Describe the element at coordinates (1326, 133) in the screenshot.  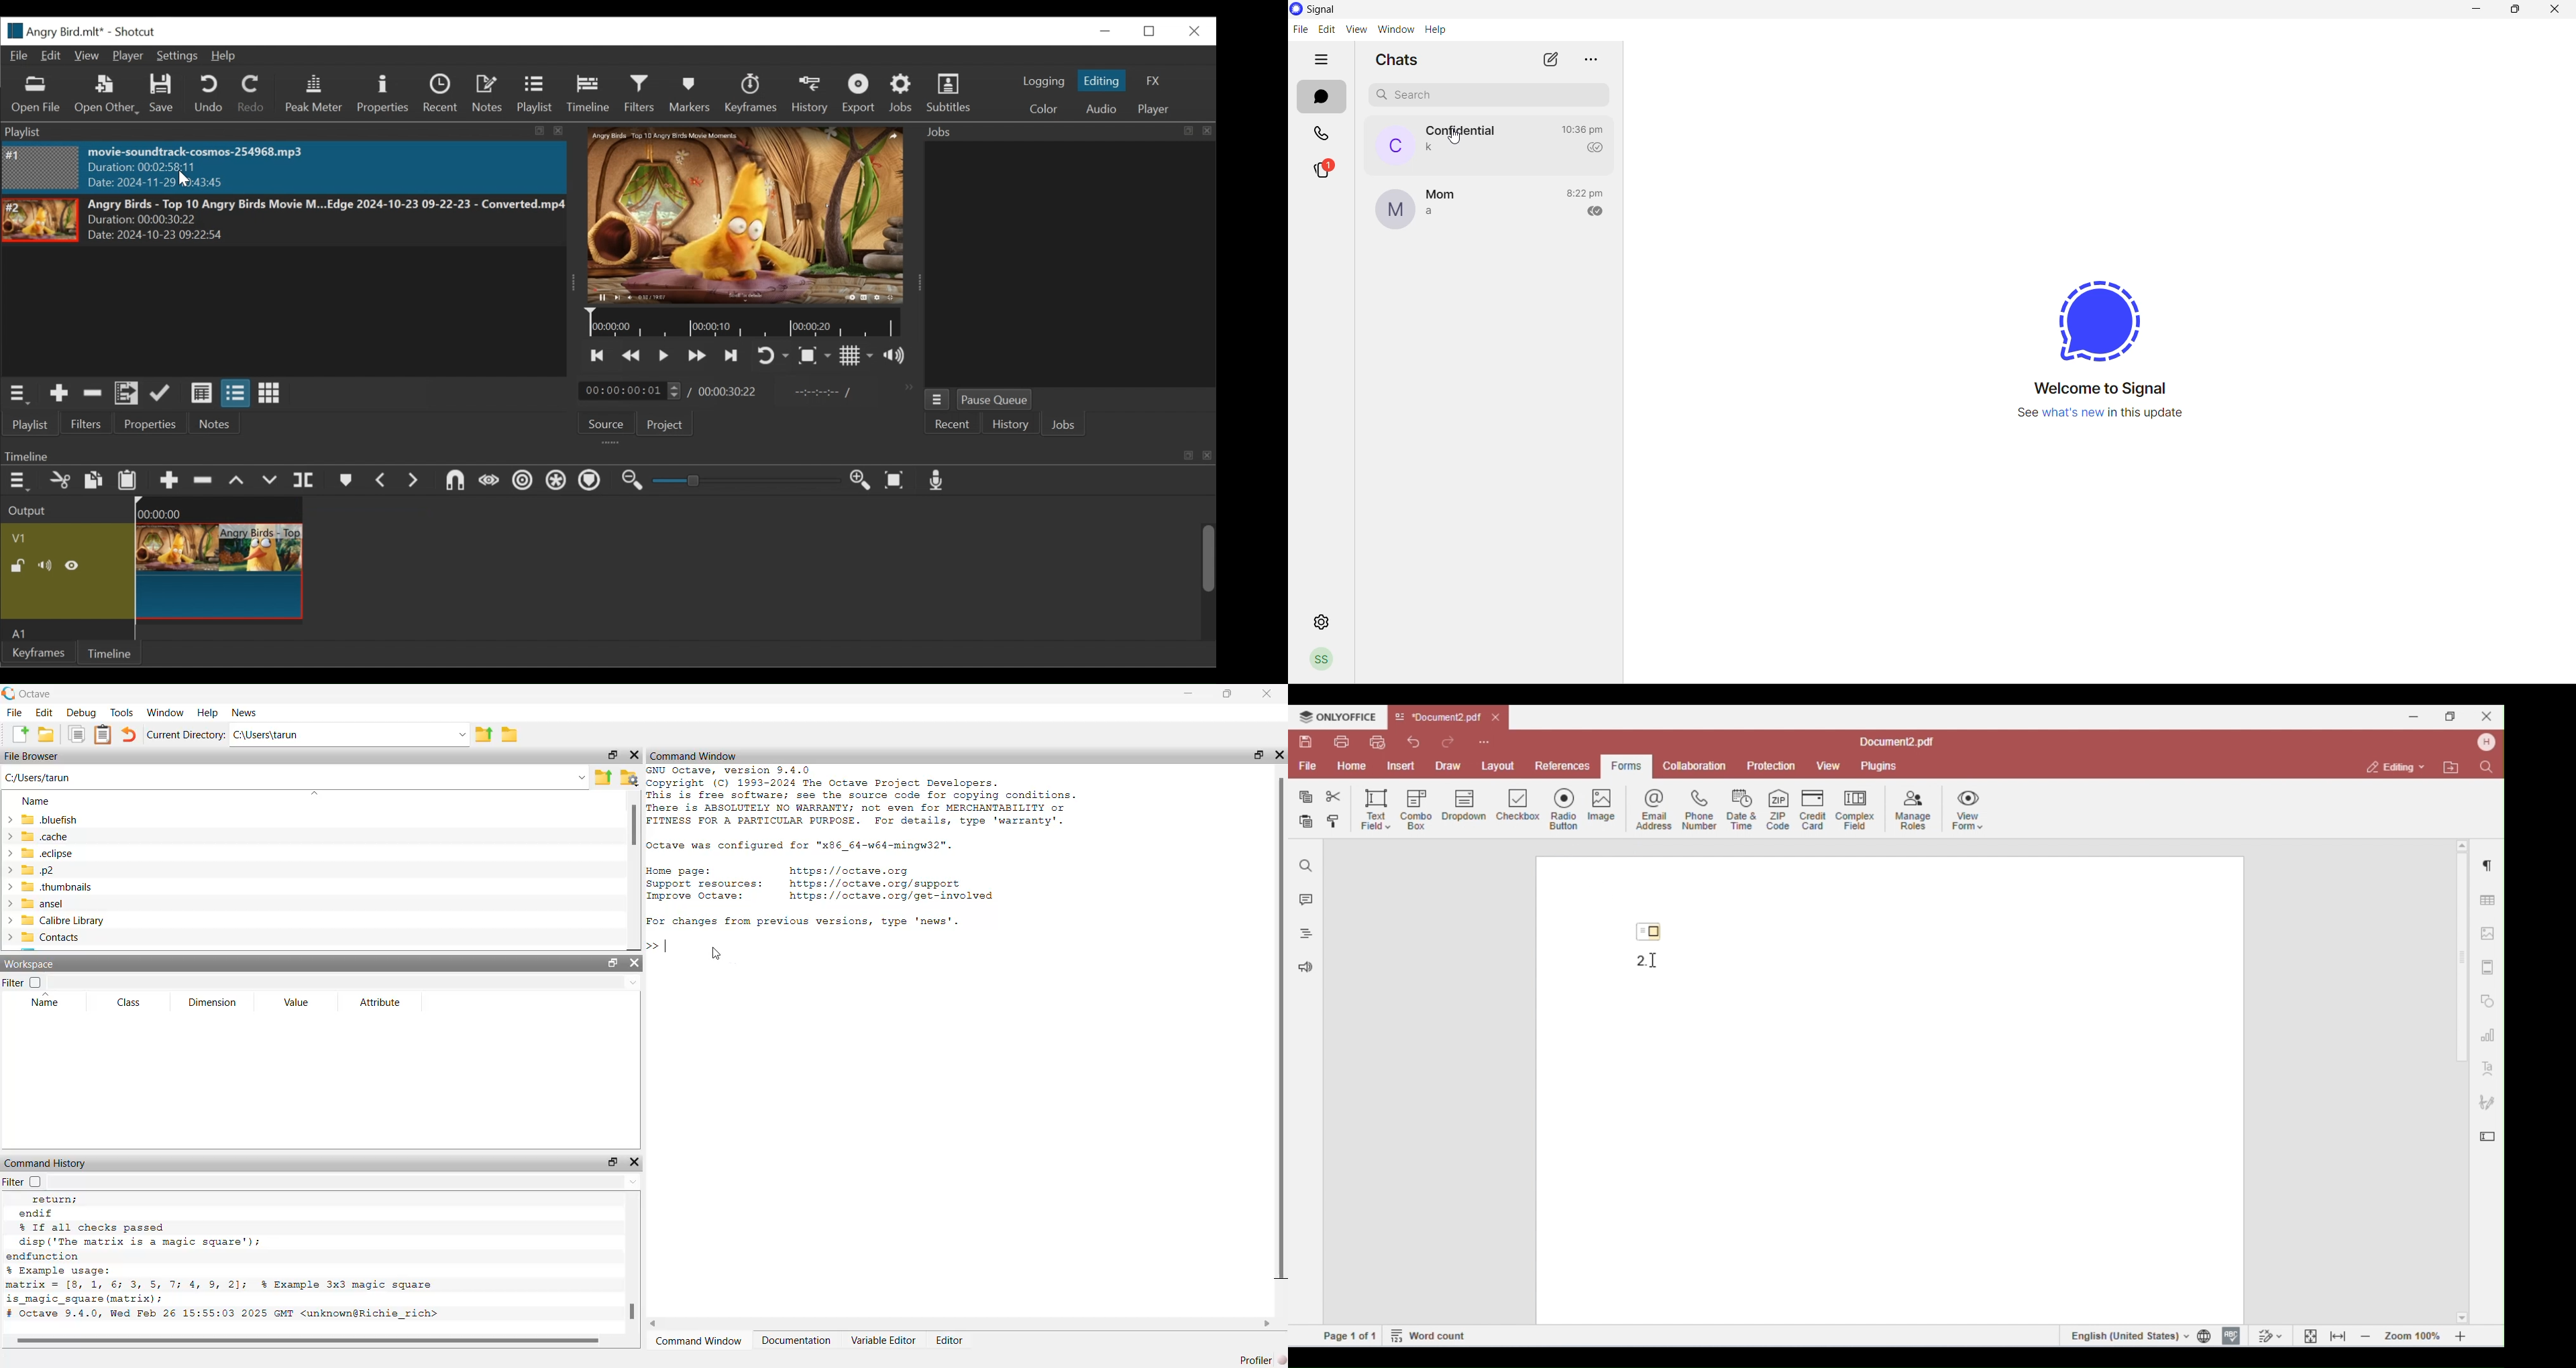
I see `calls` at that location.